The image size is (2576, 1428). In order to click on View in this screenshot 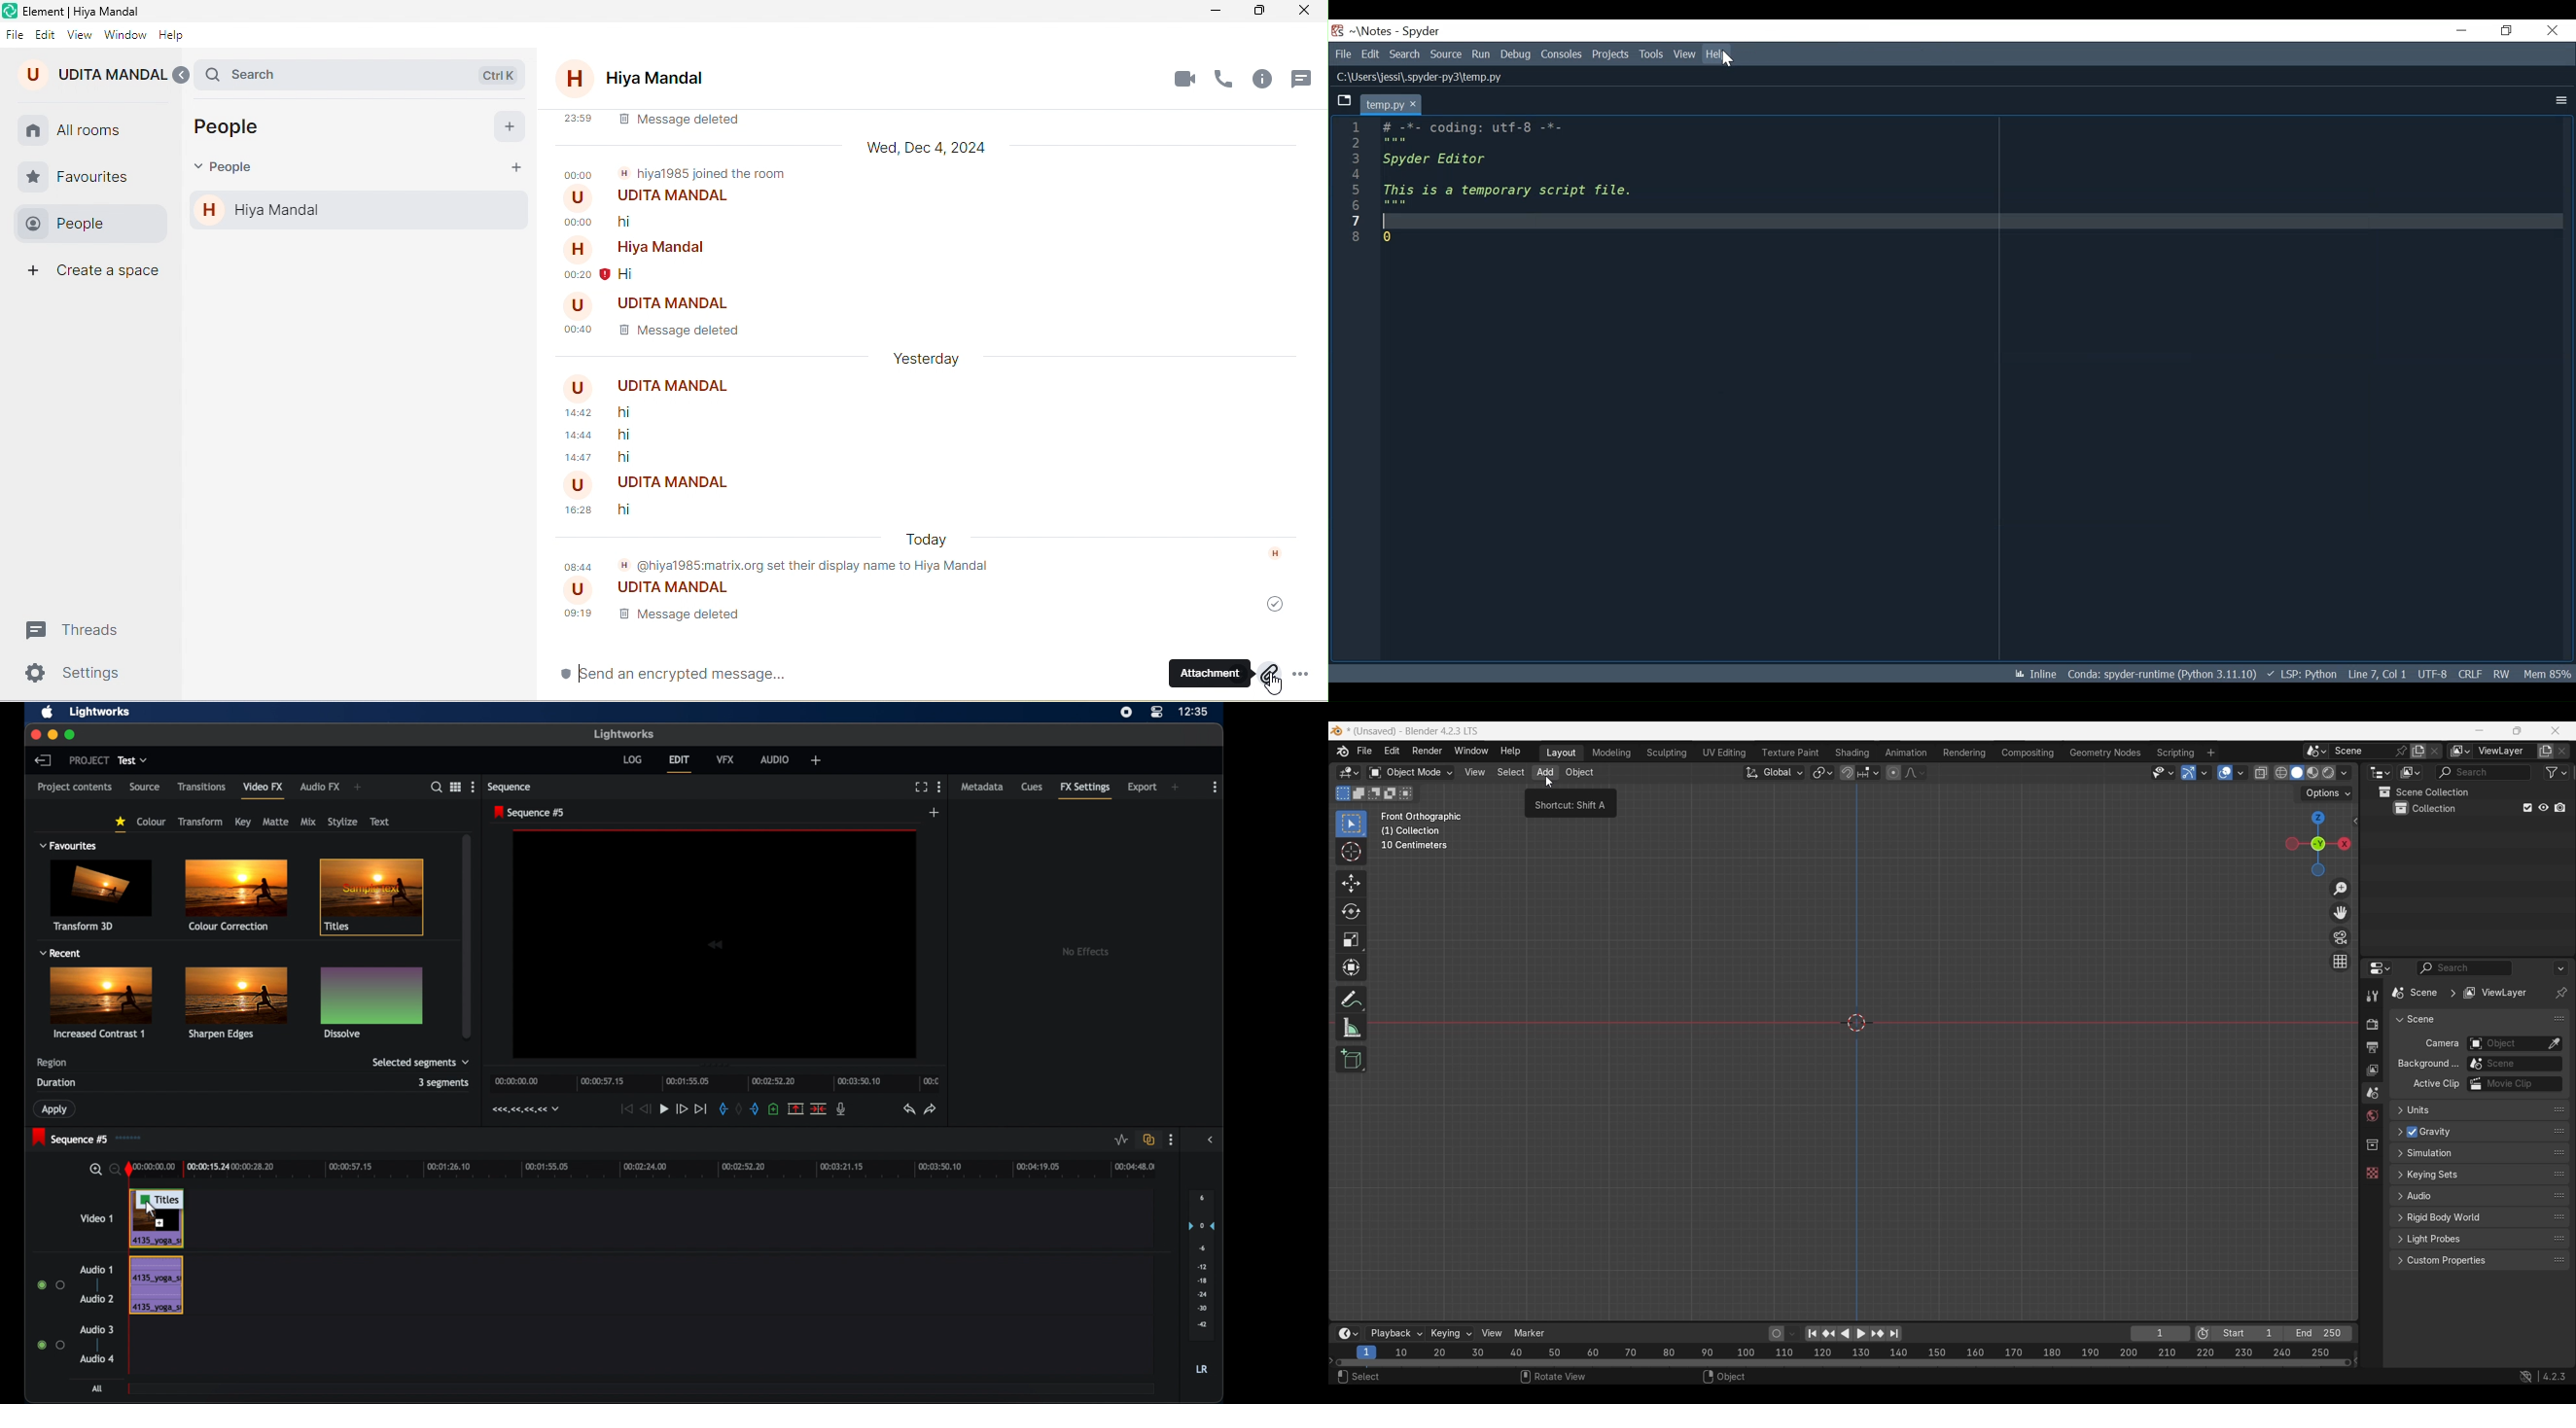, I will do `click(1685, 54)`.